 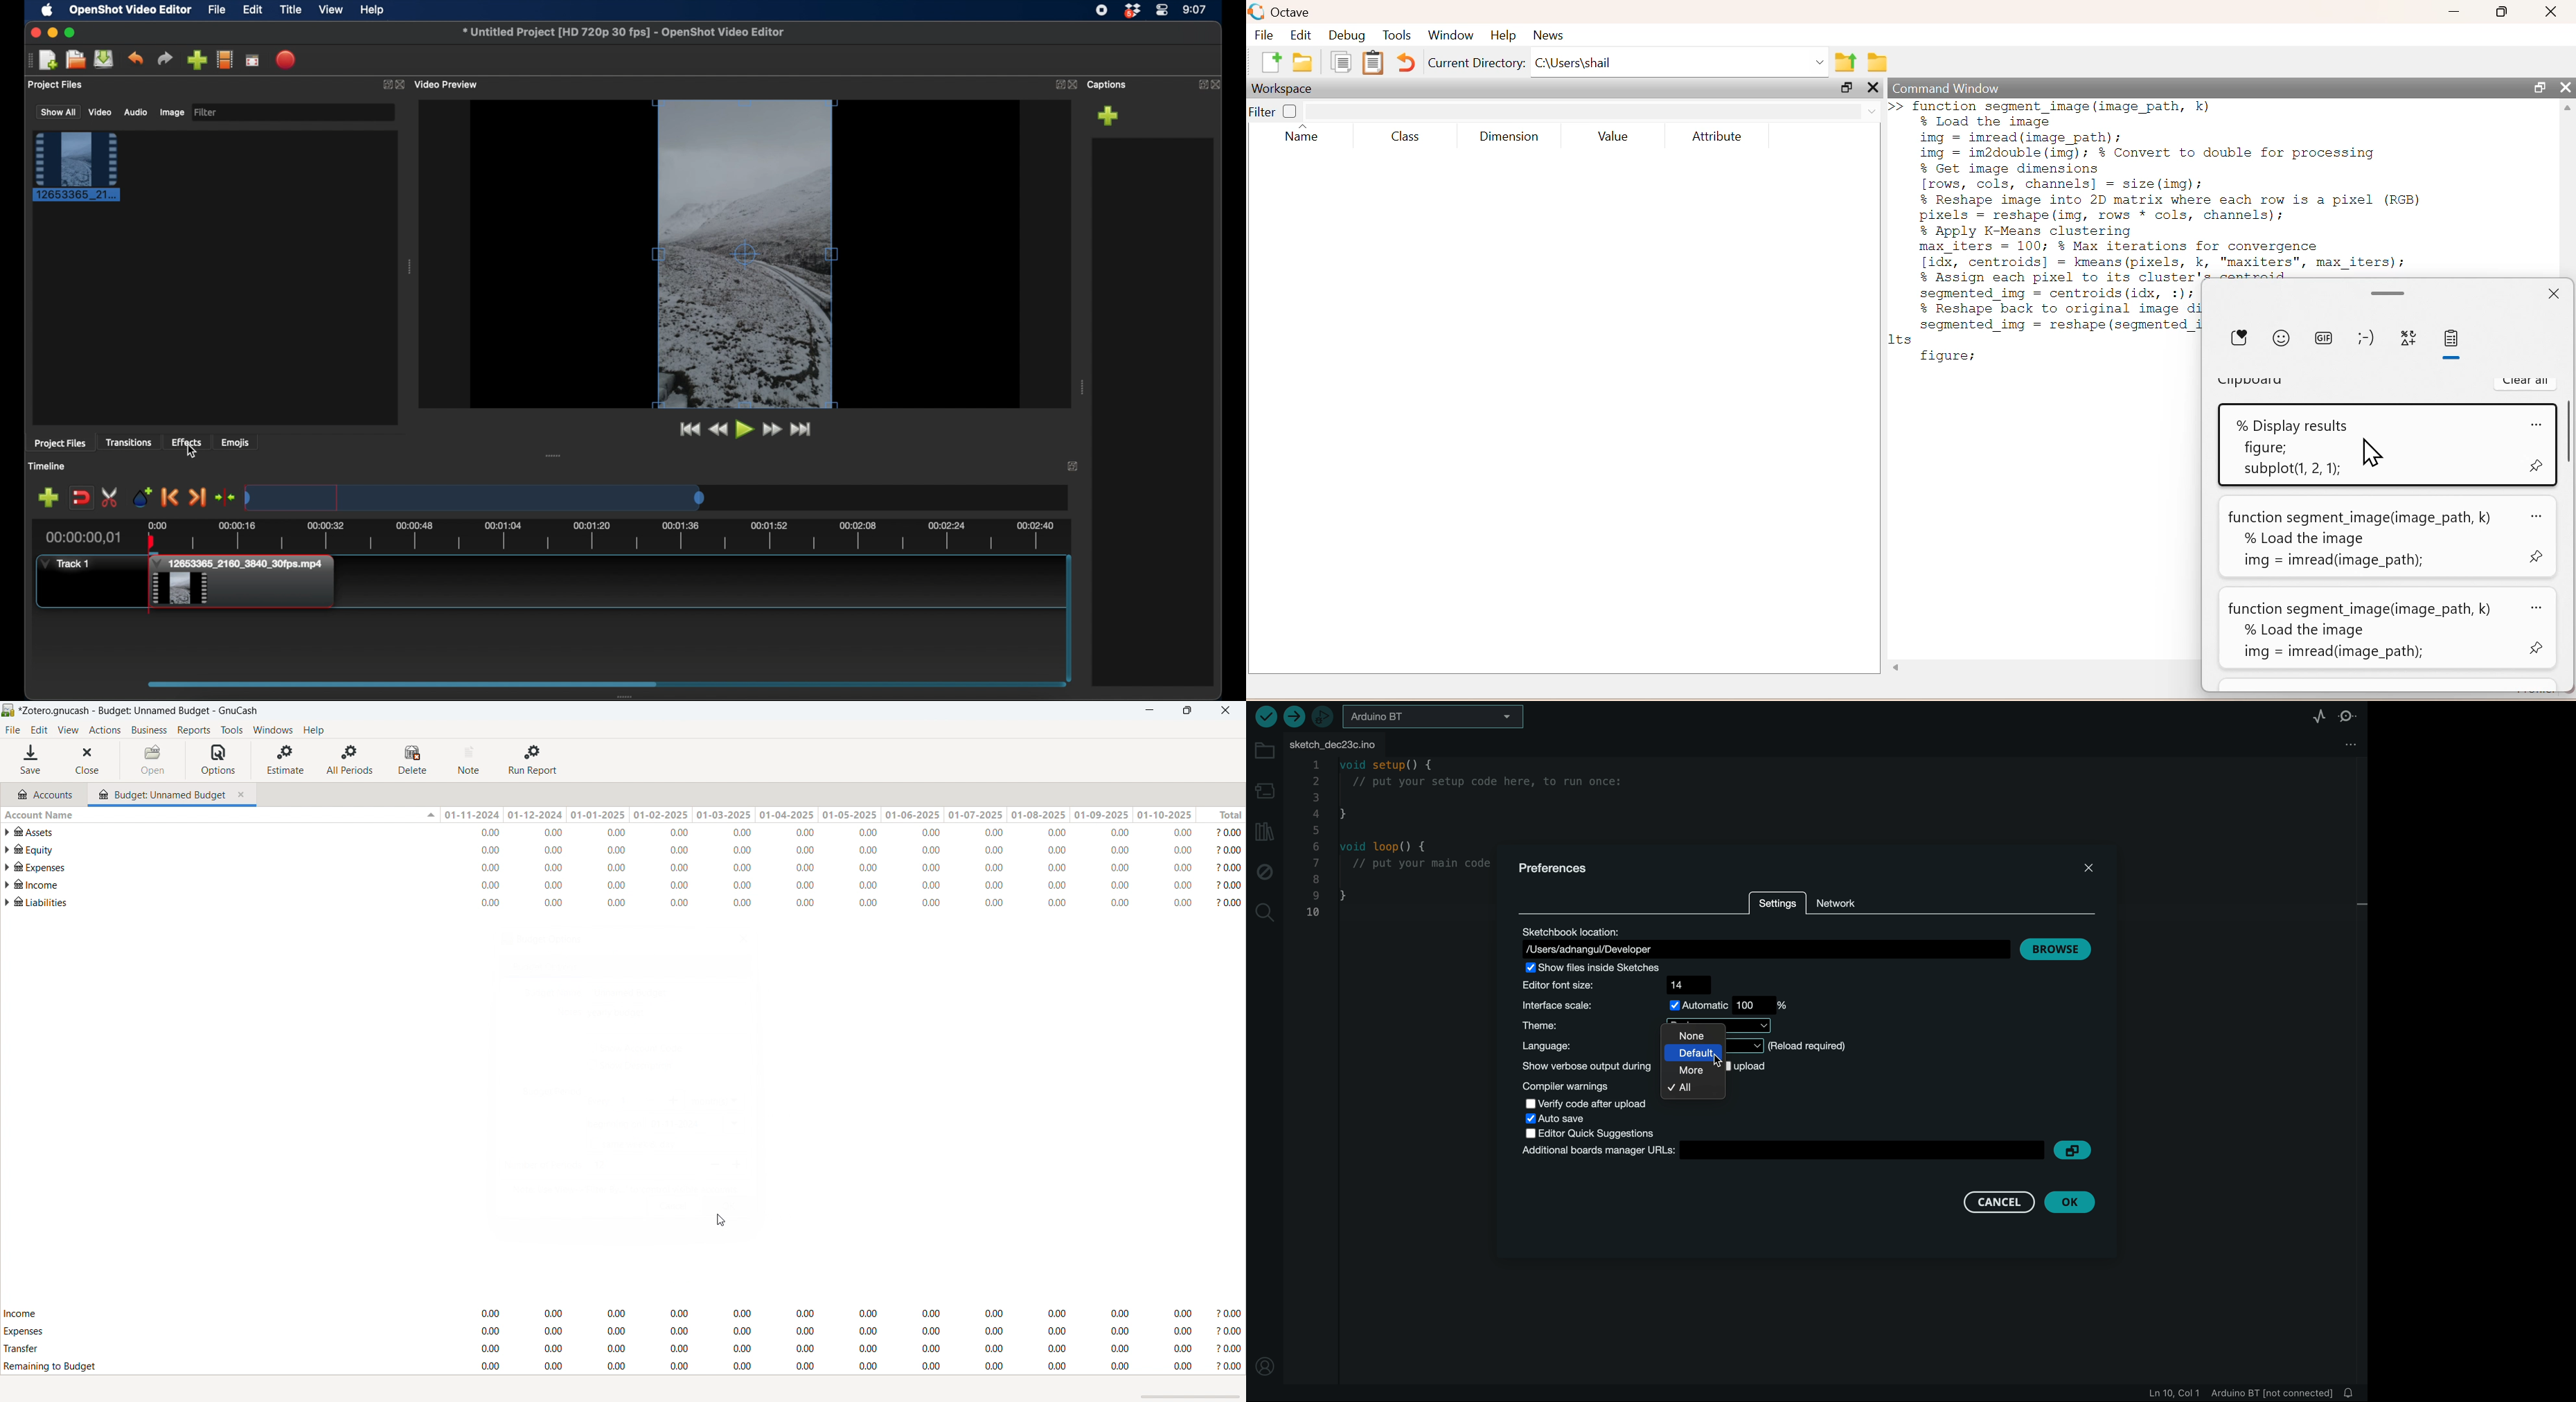 What do you see at coordinates (1222, 815) in the screenshot?
I see `total` at bounding box center [1222, 815].